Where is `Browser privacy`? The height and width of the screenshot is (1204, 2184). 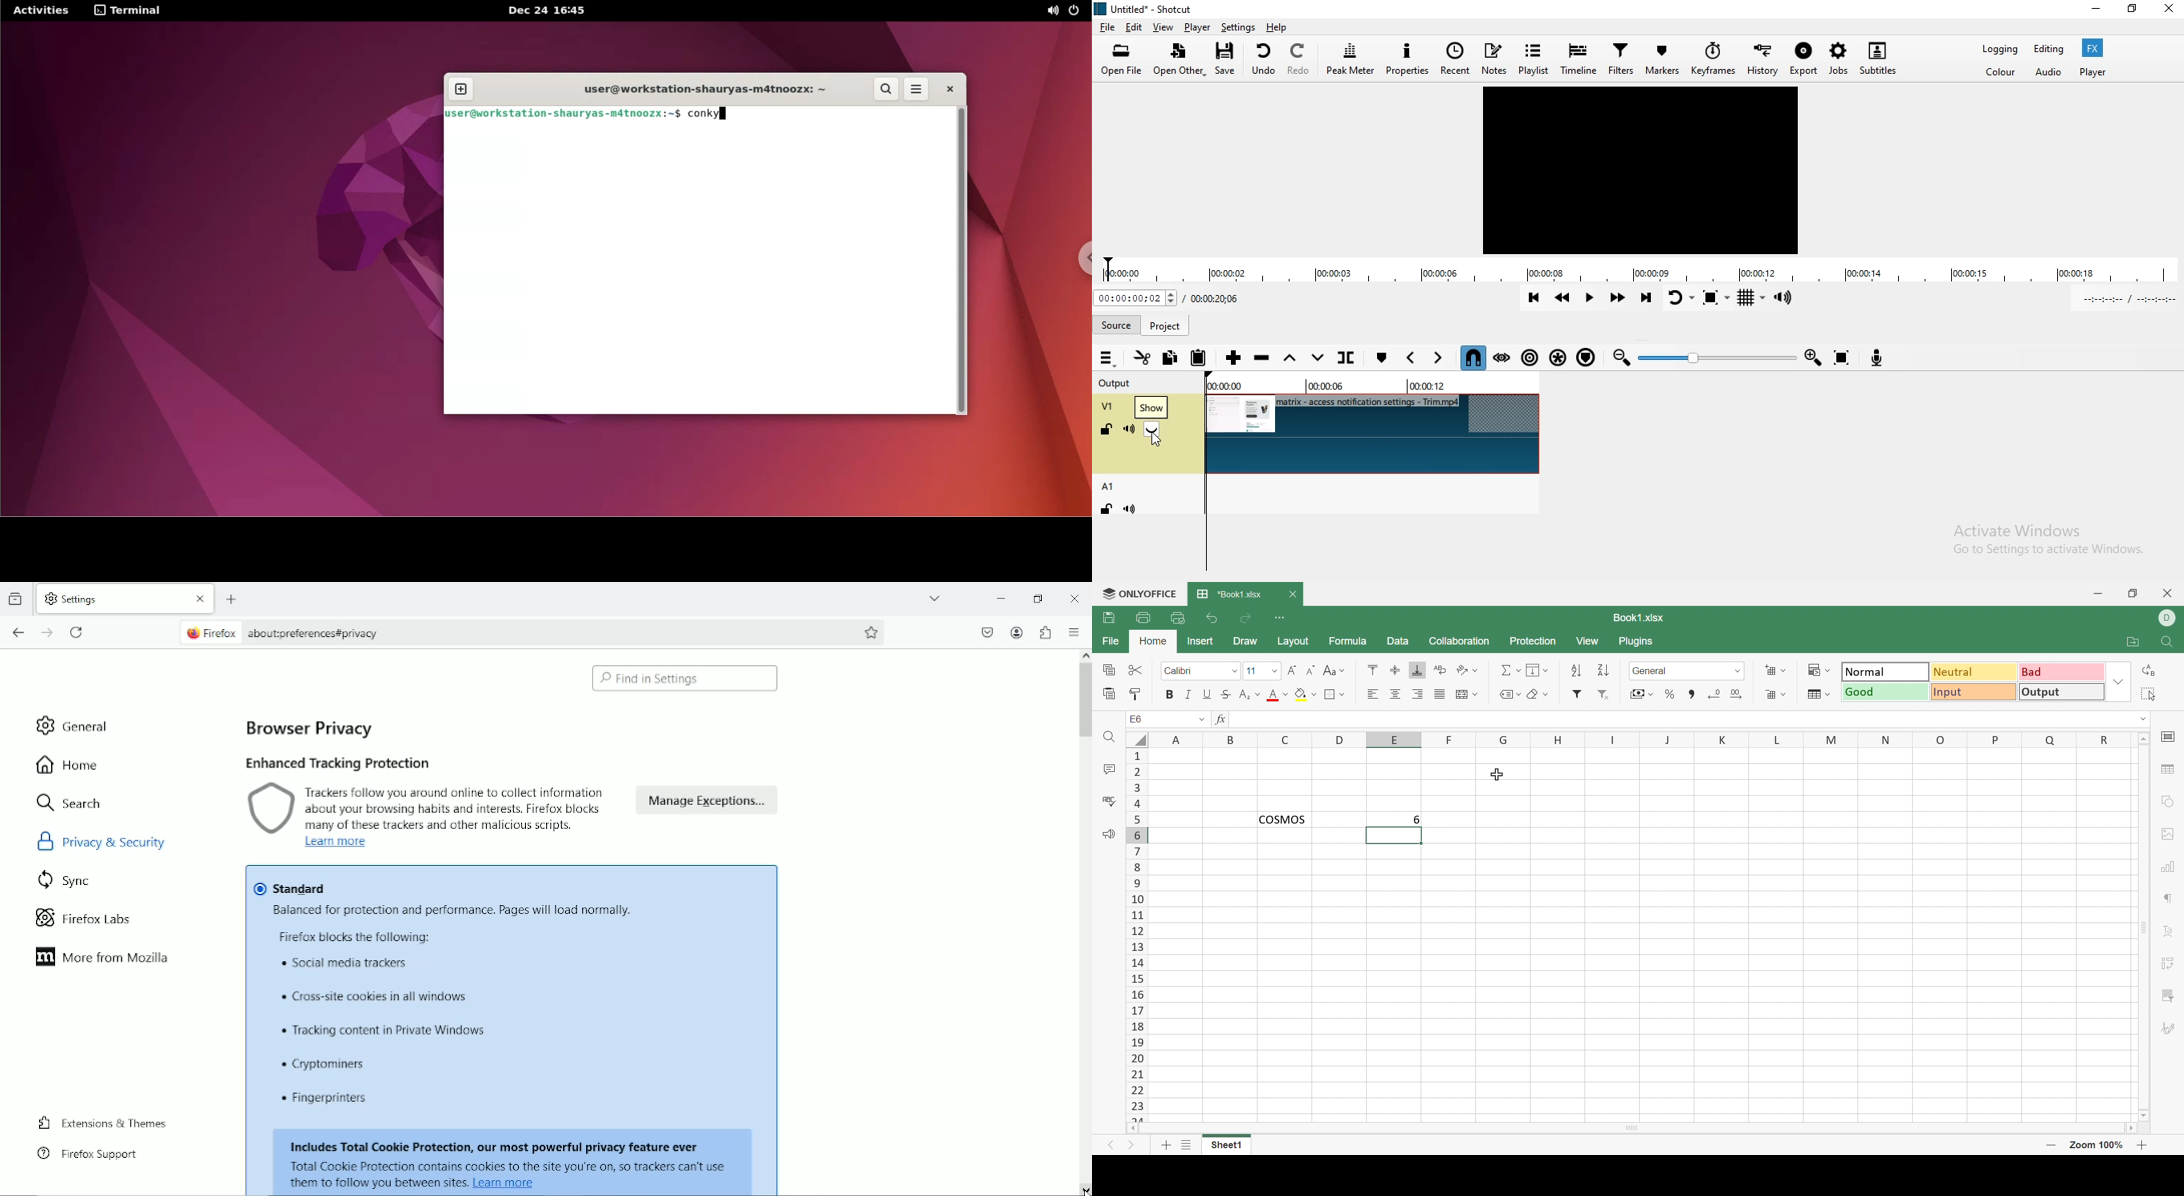
Browser privacy is located at coordinates (318, 728).